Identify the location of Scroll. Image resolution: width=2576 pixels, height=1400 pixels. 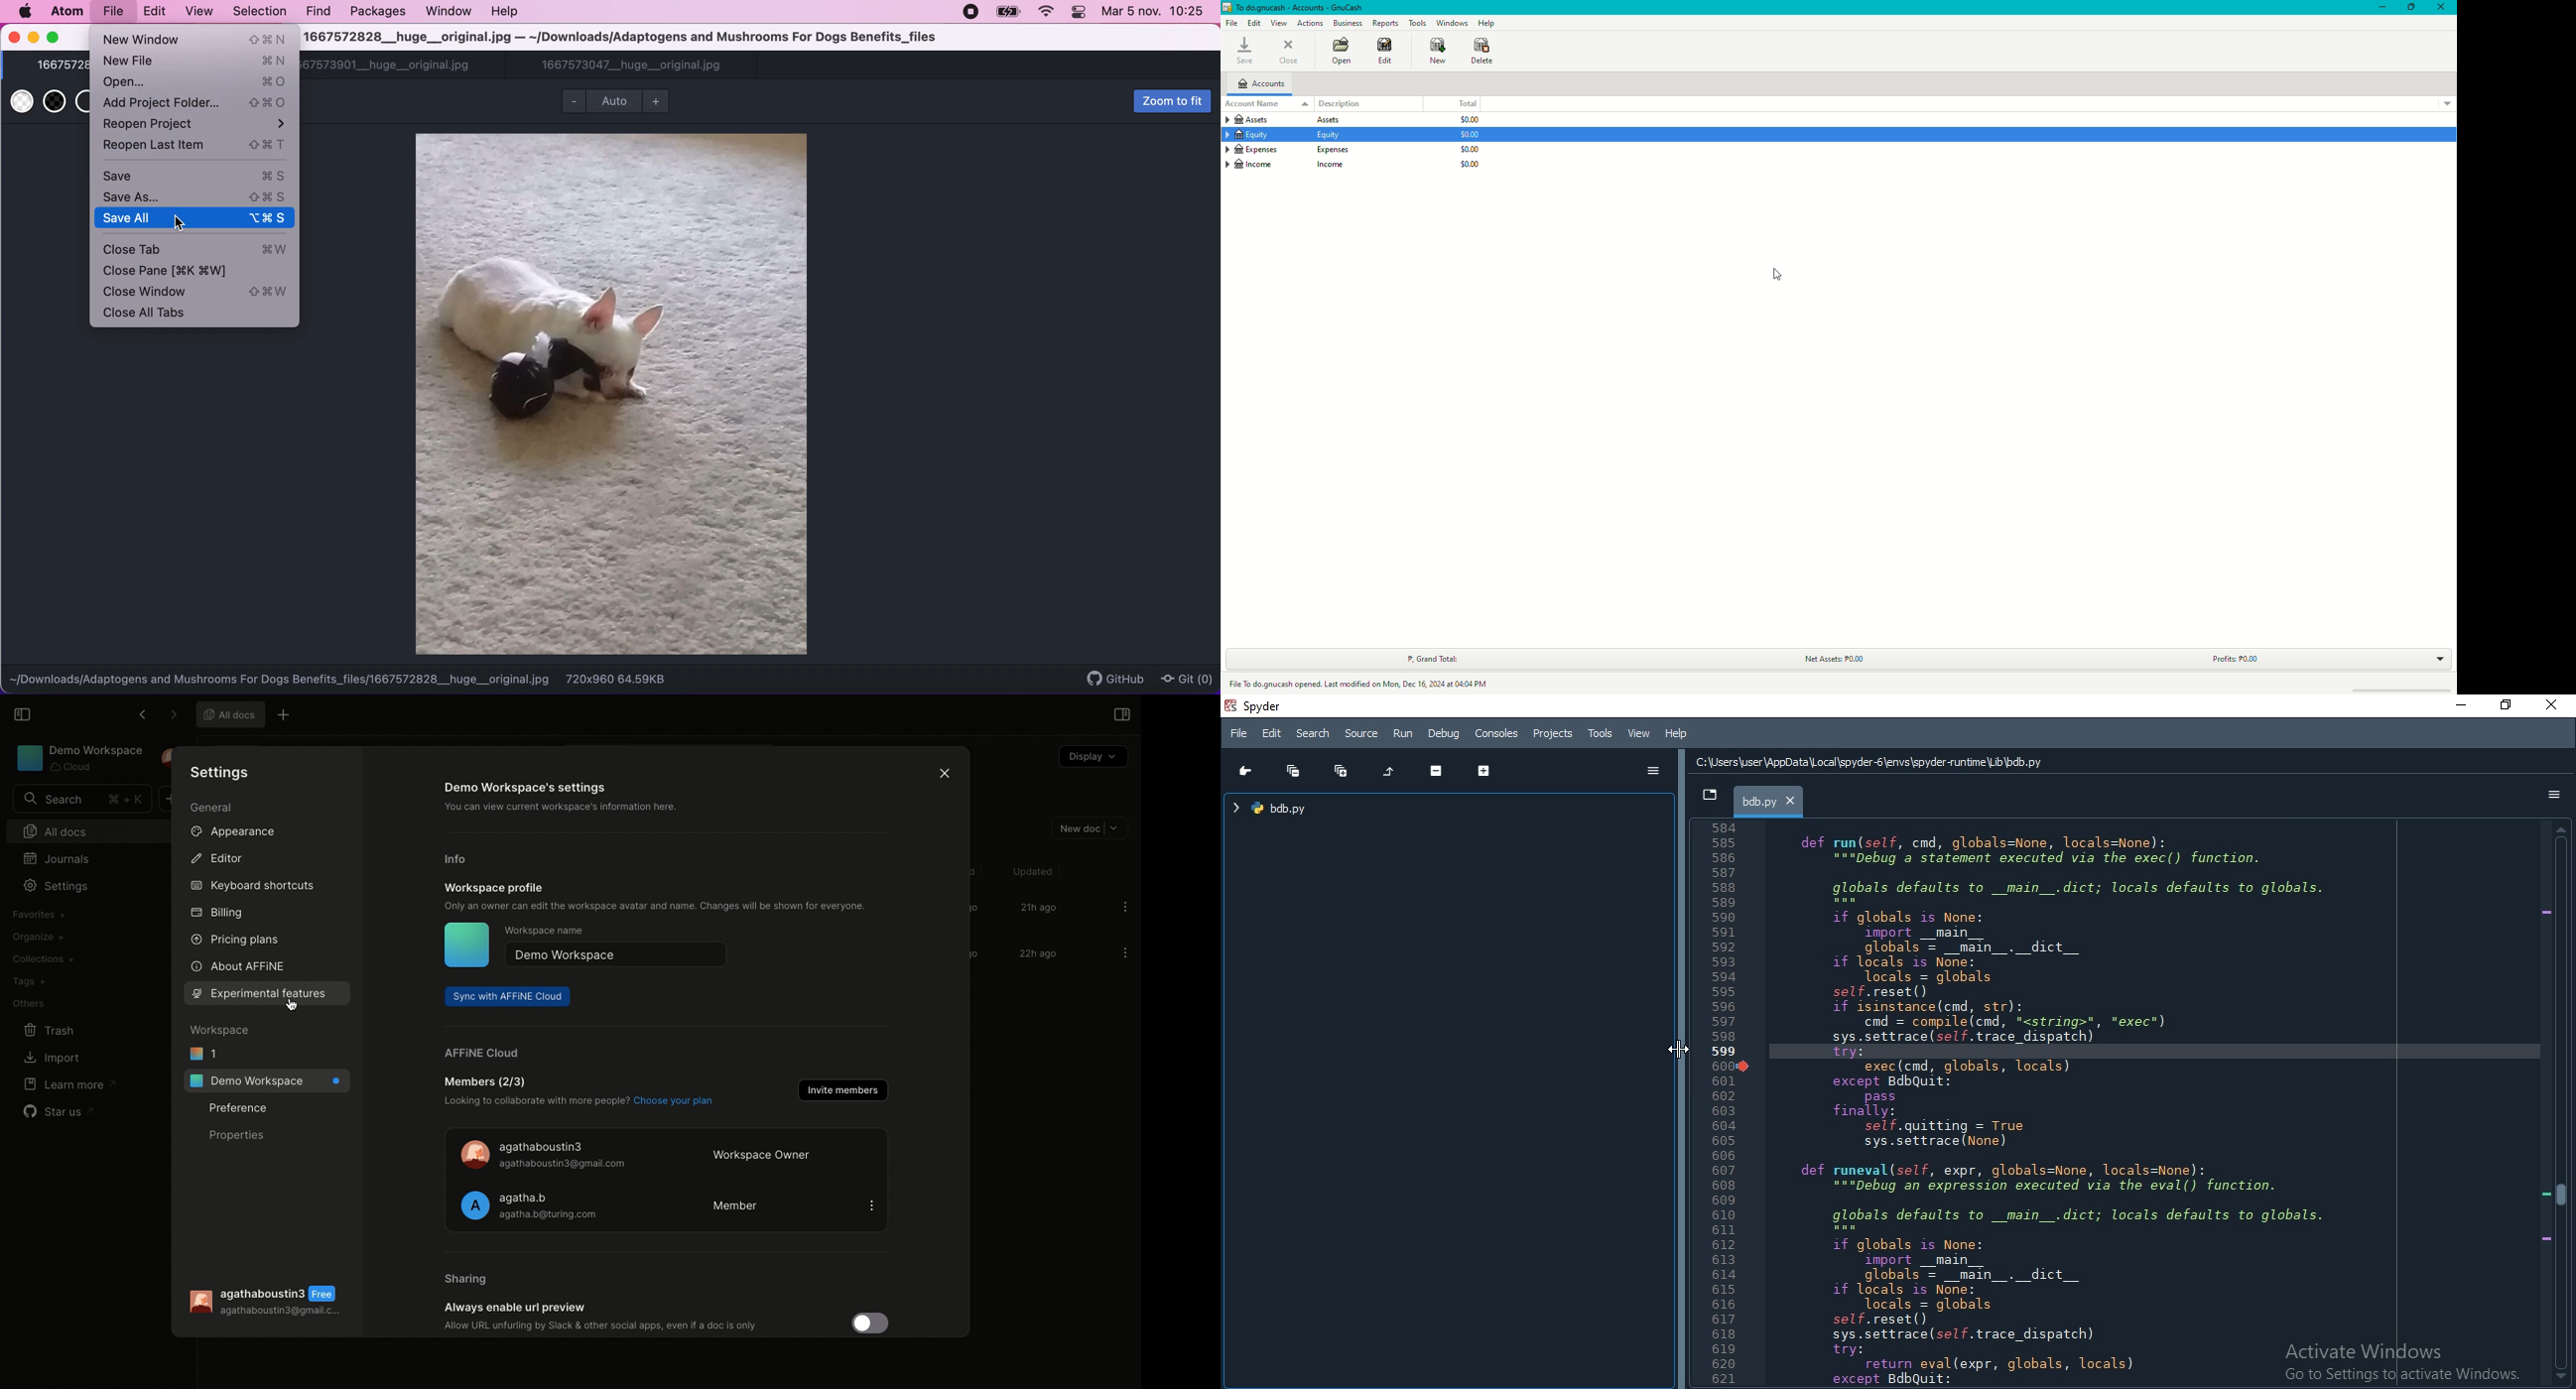
(966, 955).